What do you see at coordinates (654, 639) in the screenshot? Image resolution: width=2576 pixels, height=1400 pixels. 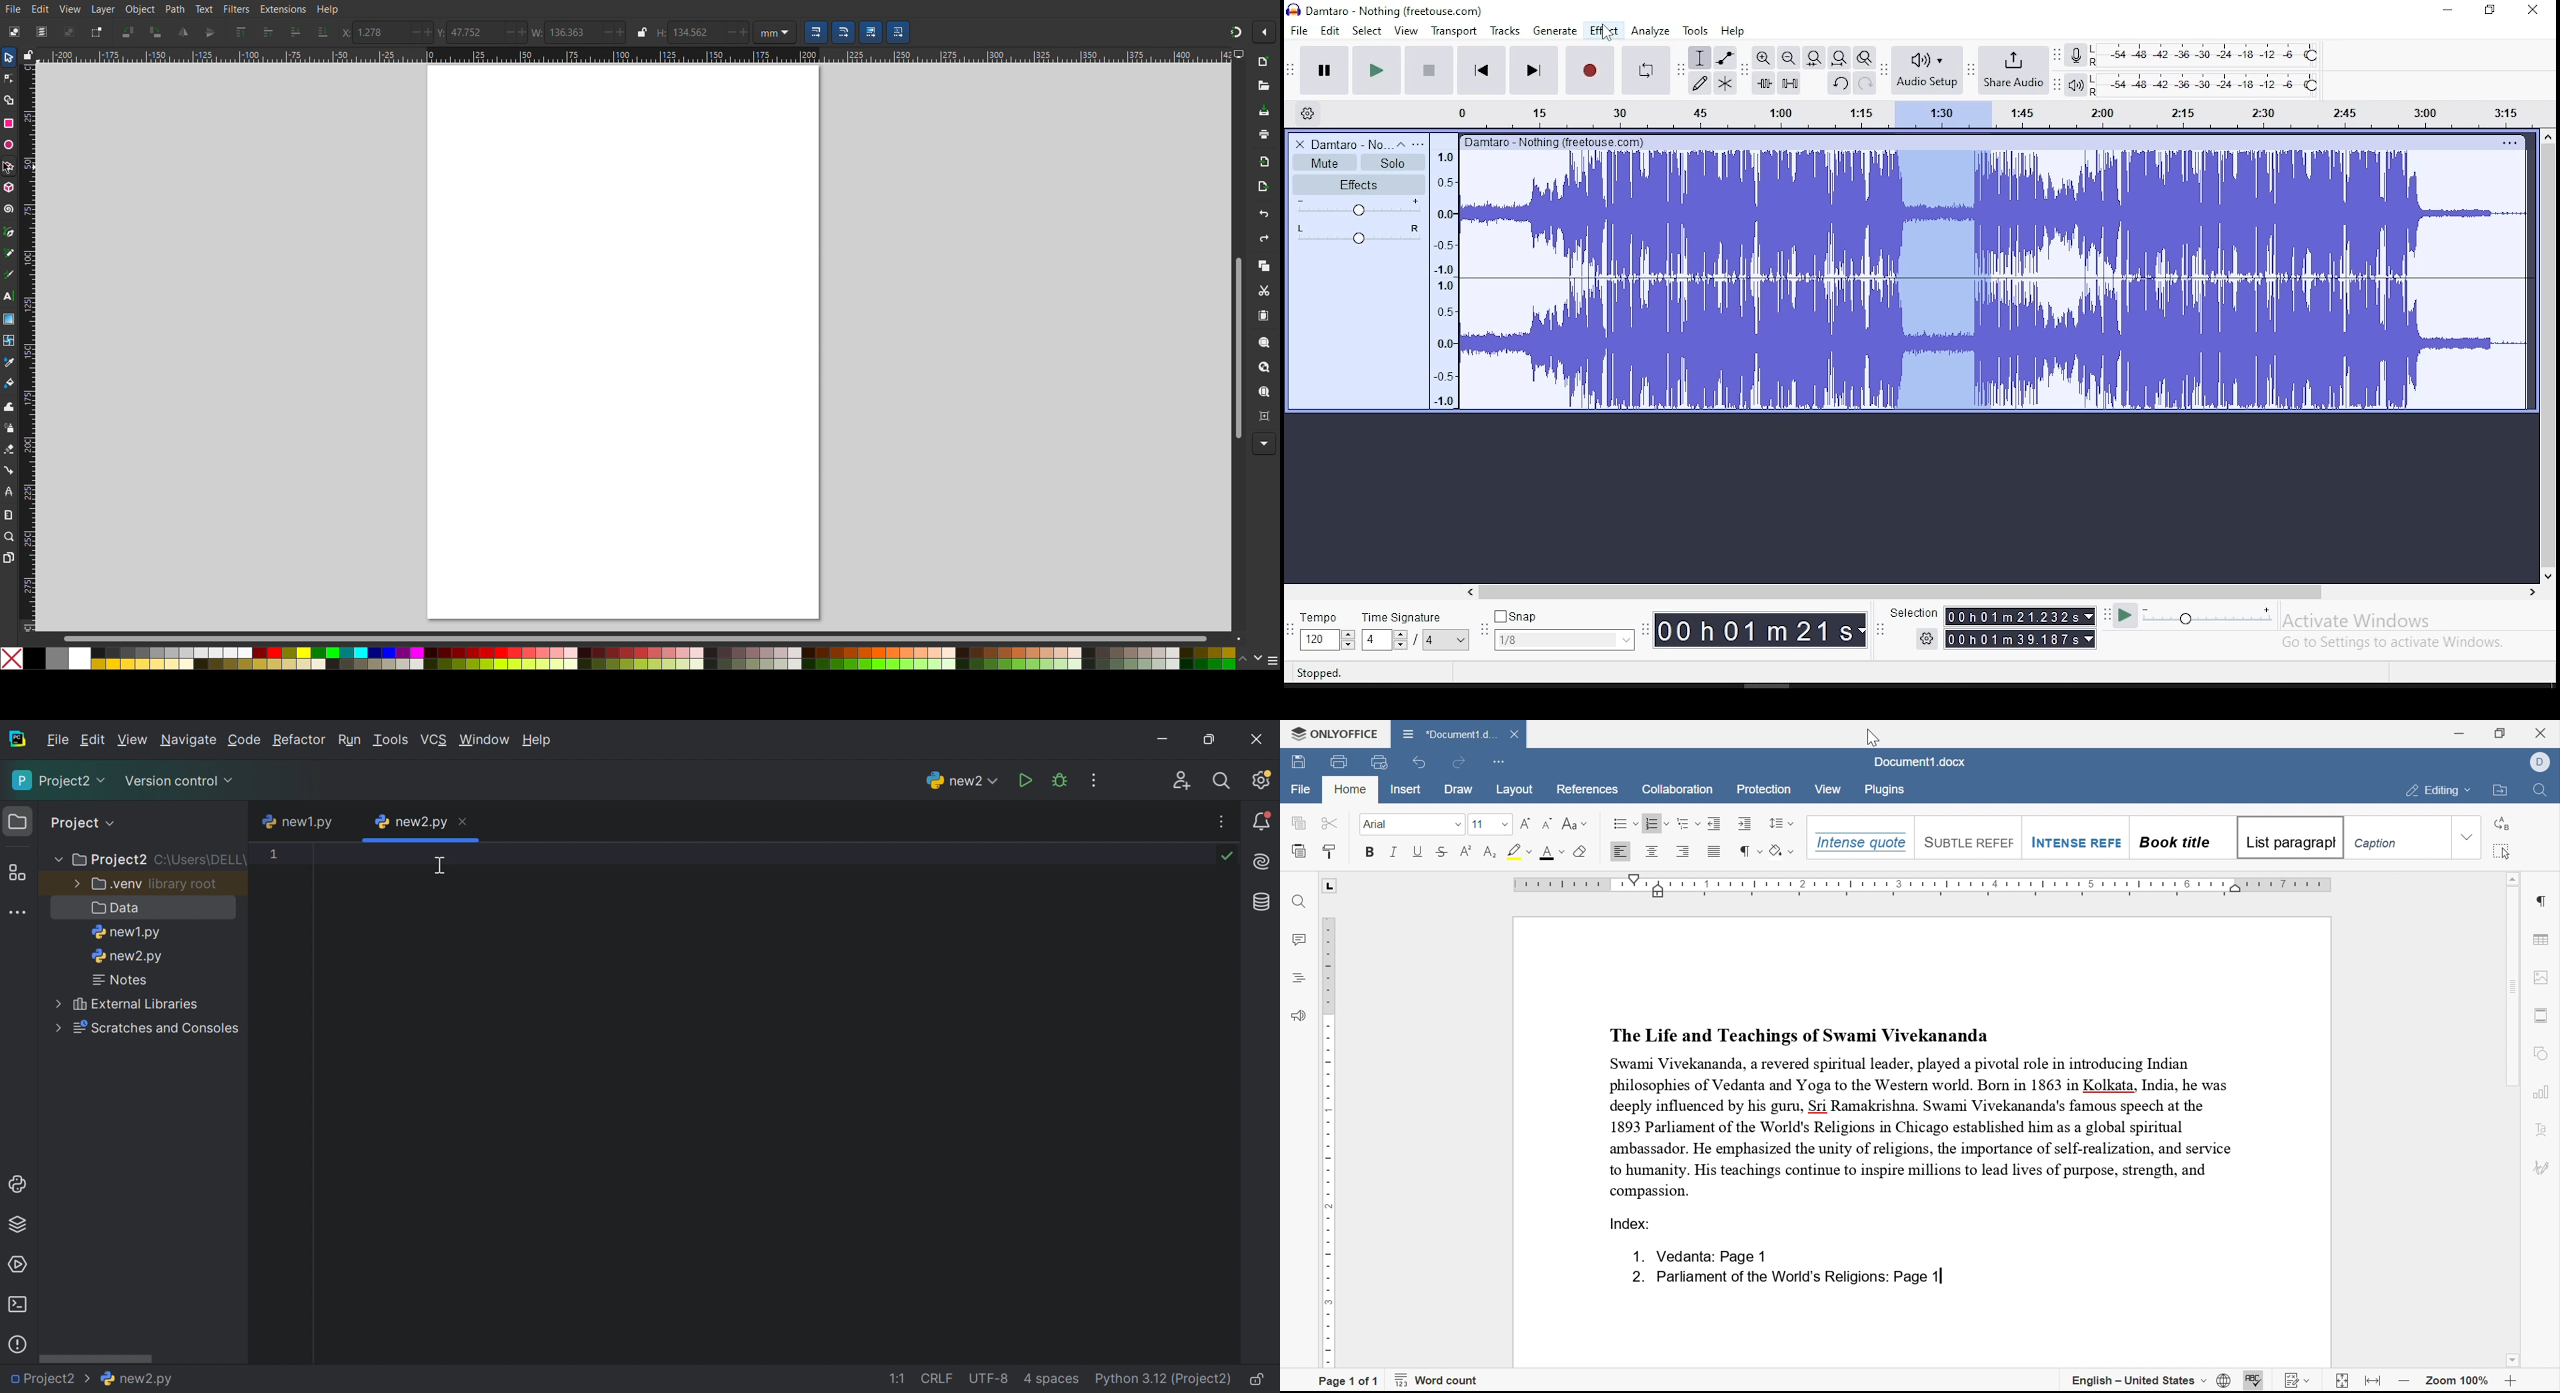 I see `Scrollbar` at bounding box center [654, 639].